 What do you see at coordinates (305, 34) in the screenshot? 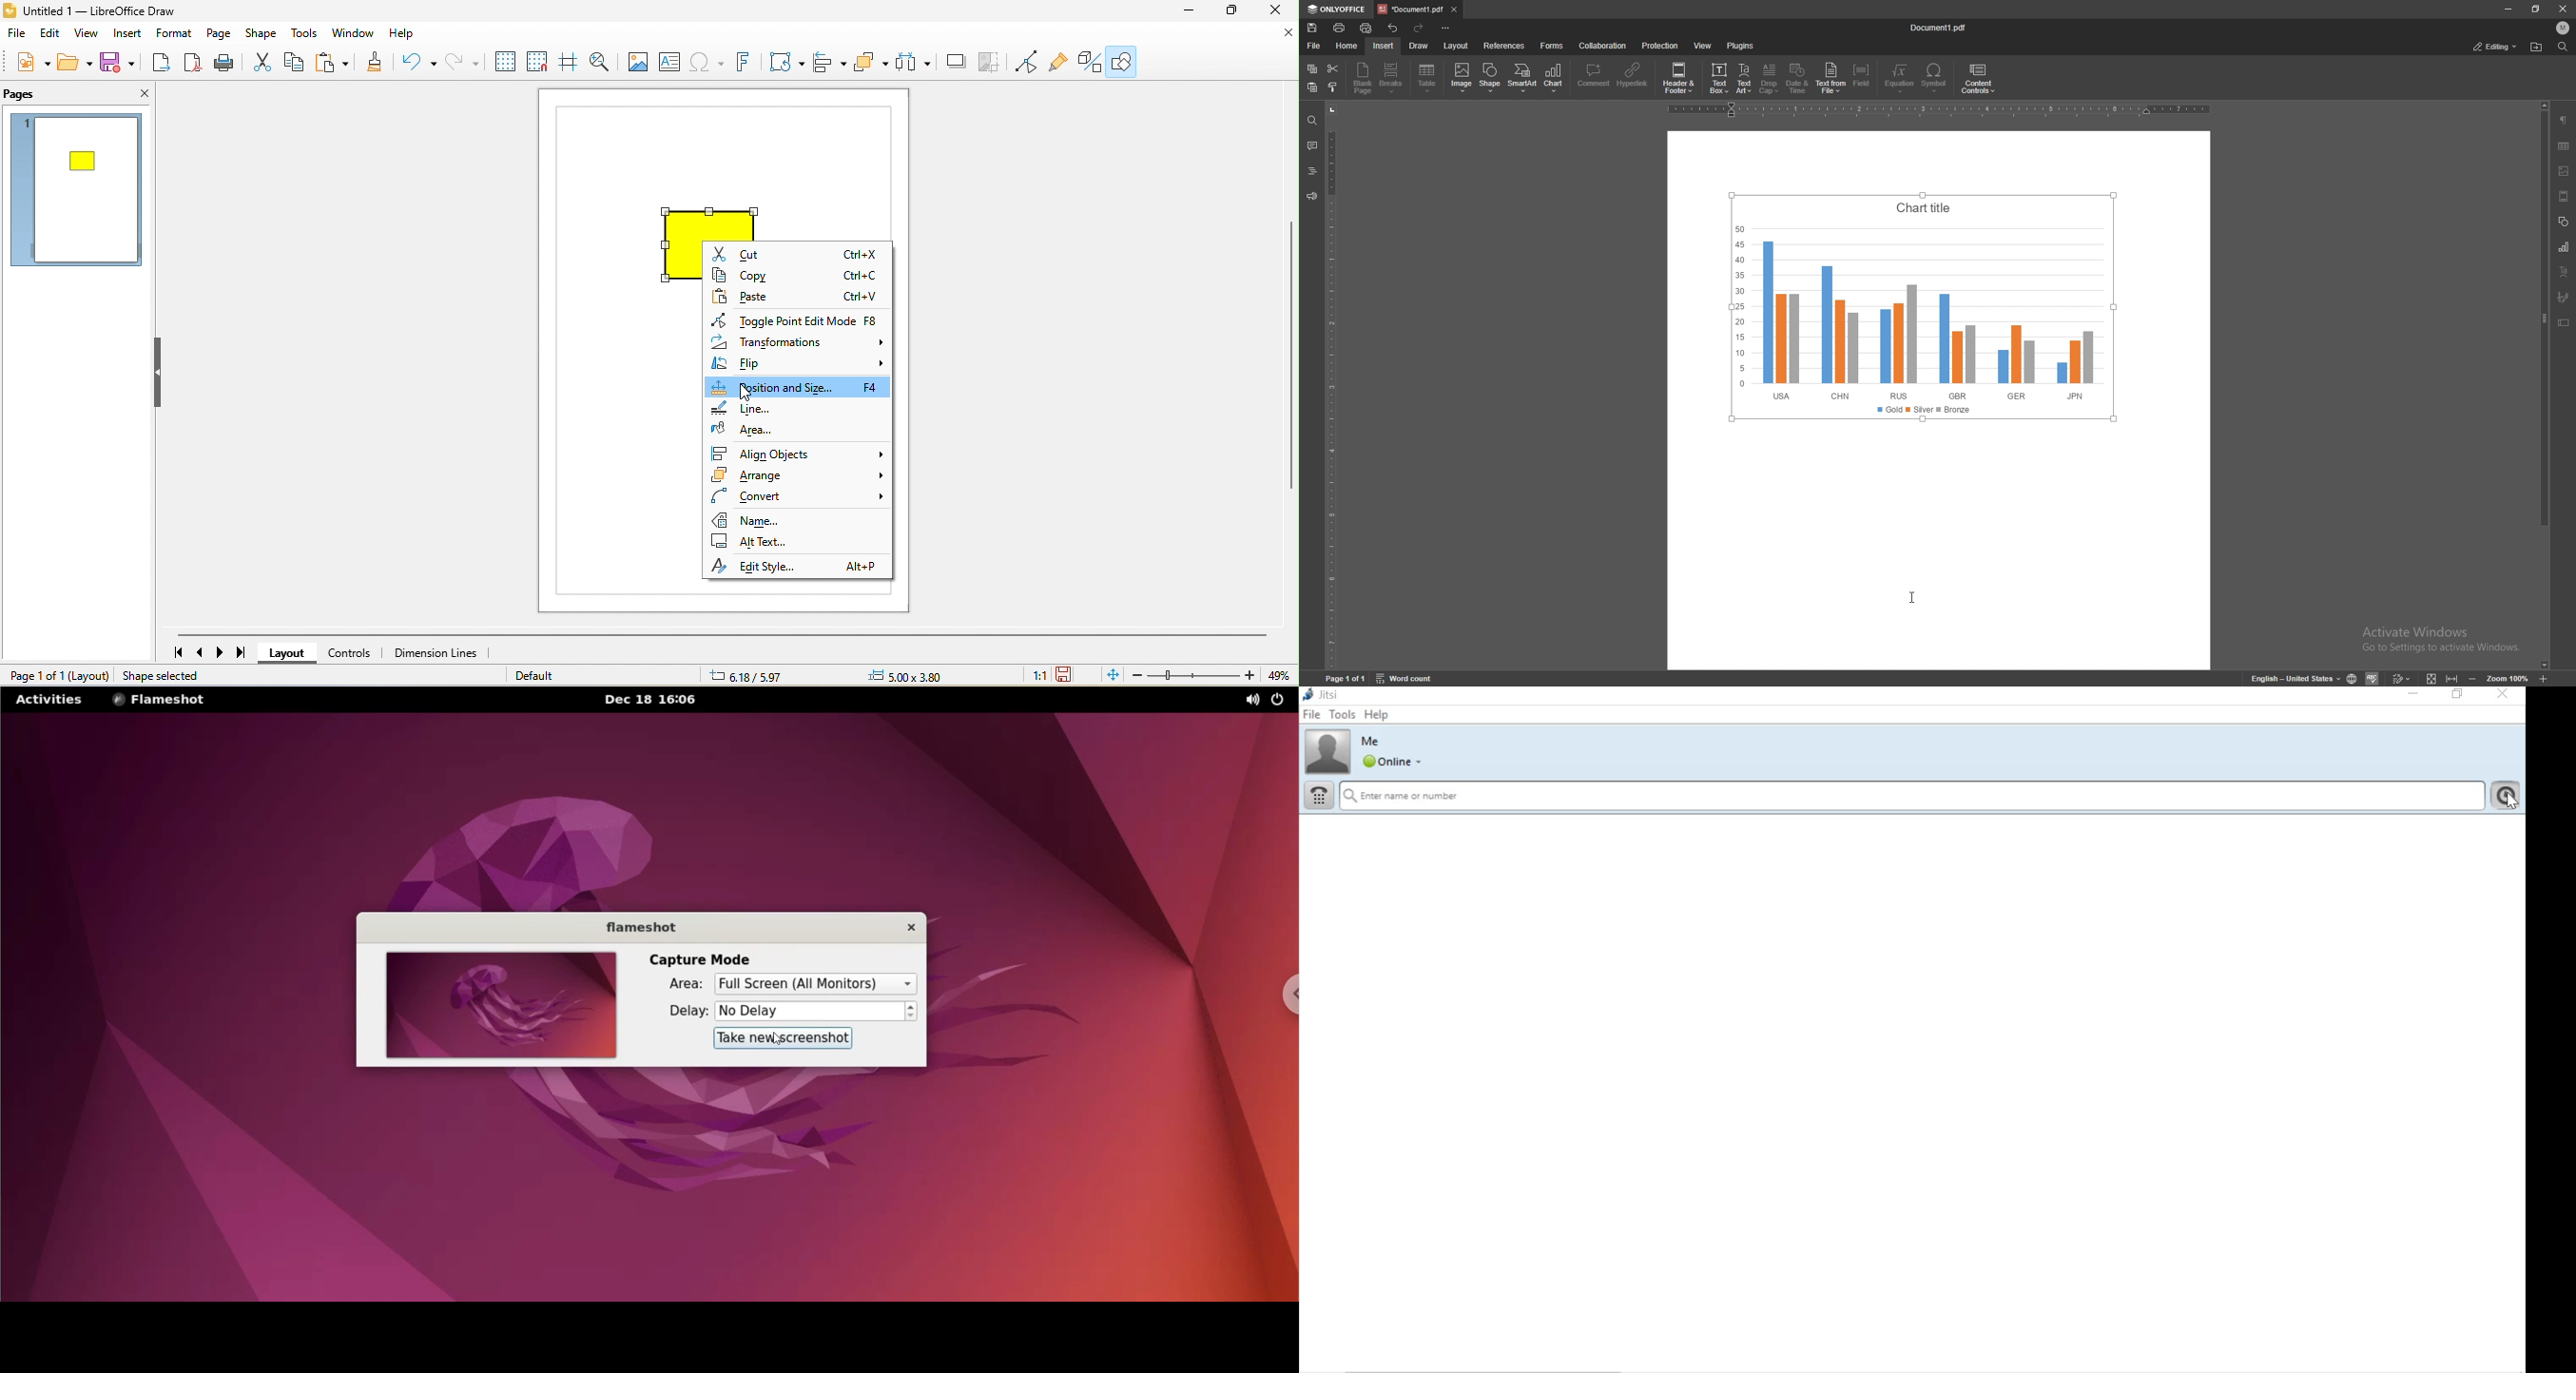
I see `tools` at bounding box center [305, 34].